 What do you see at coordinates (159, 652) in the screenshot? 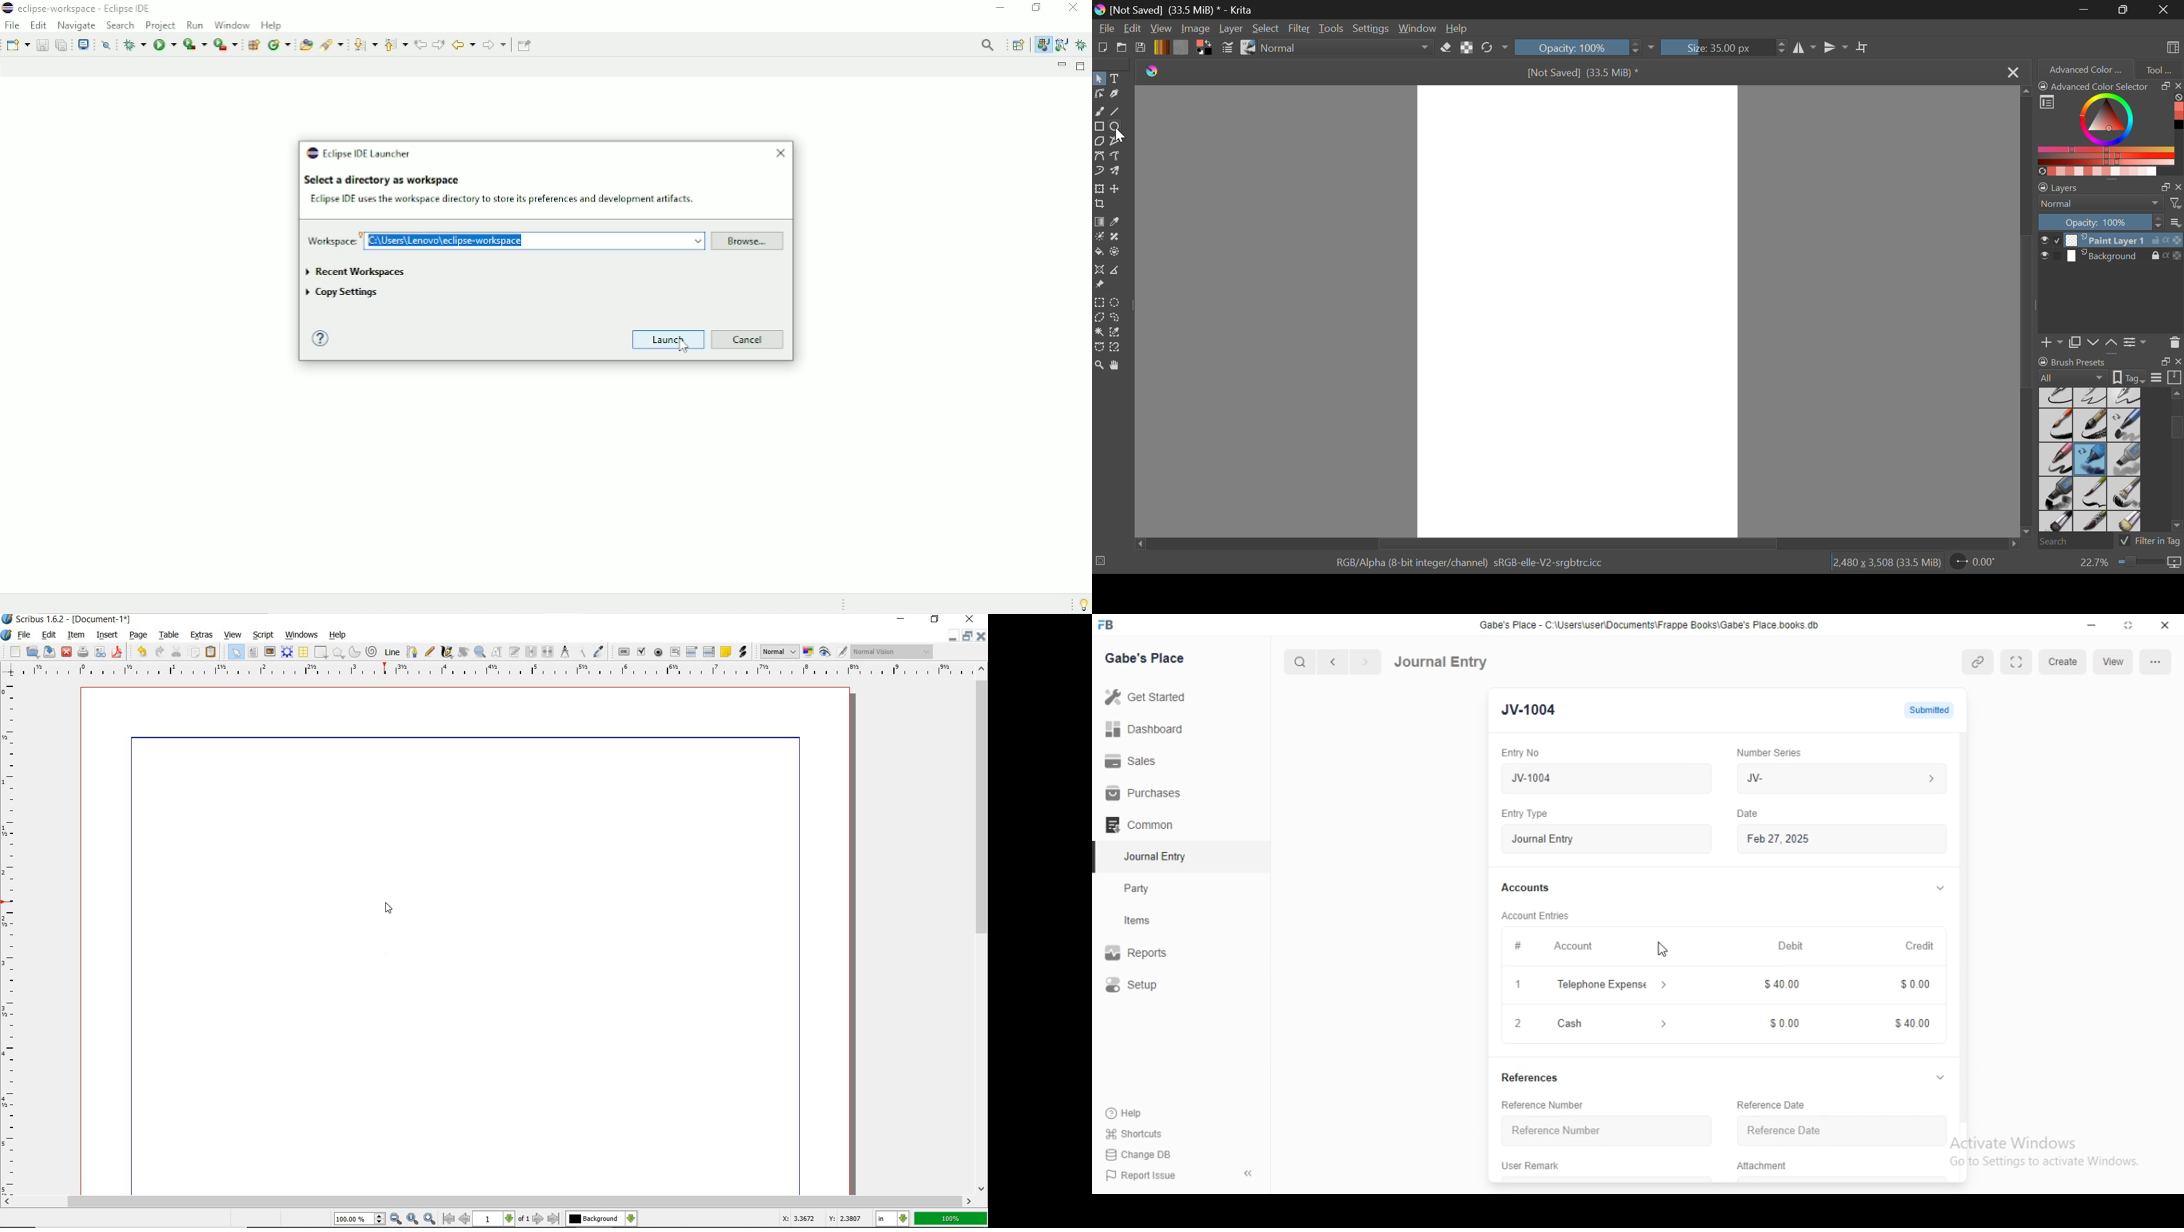
I see `redo` at bounding box center [159, 652].